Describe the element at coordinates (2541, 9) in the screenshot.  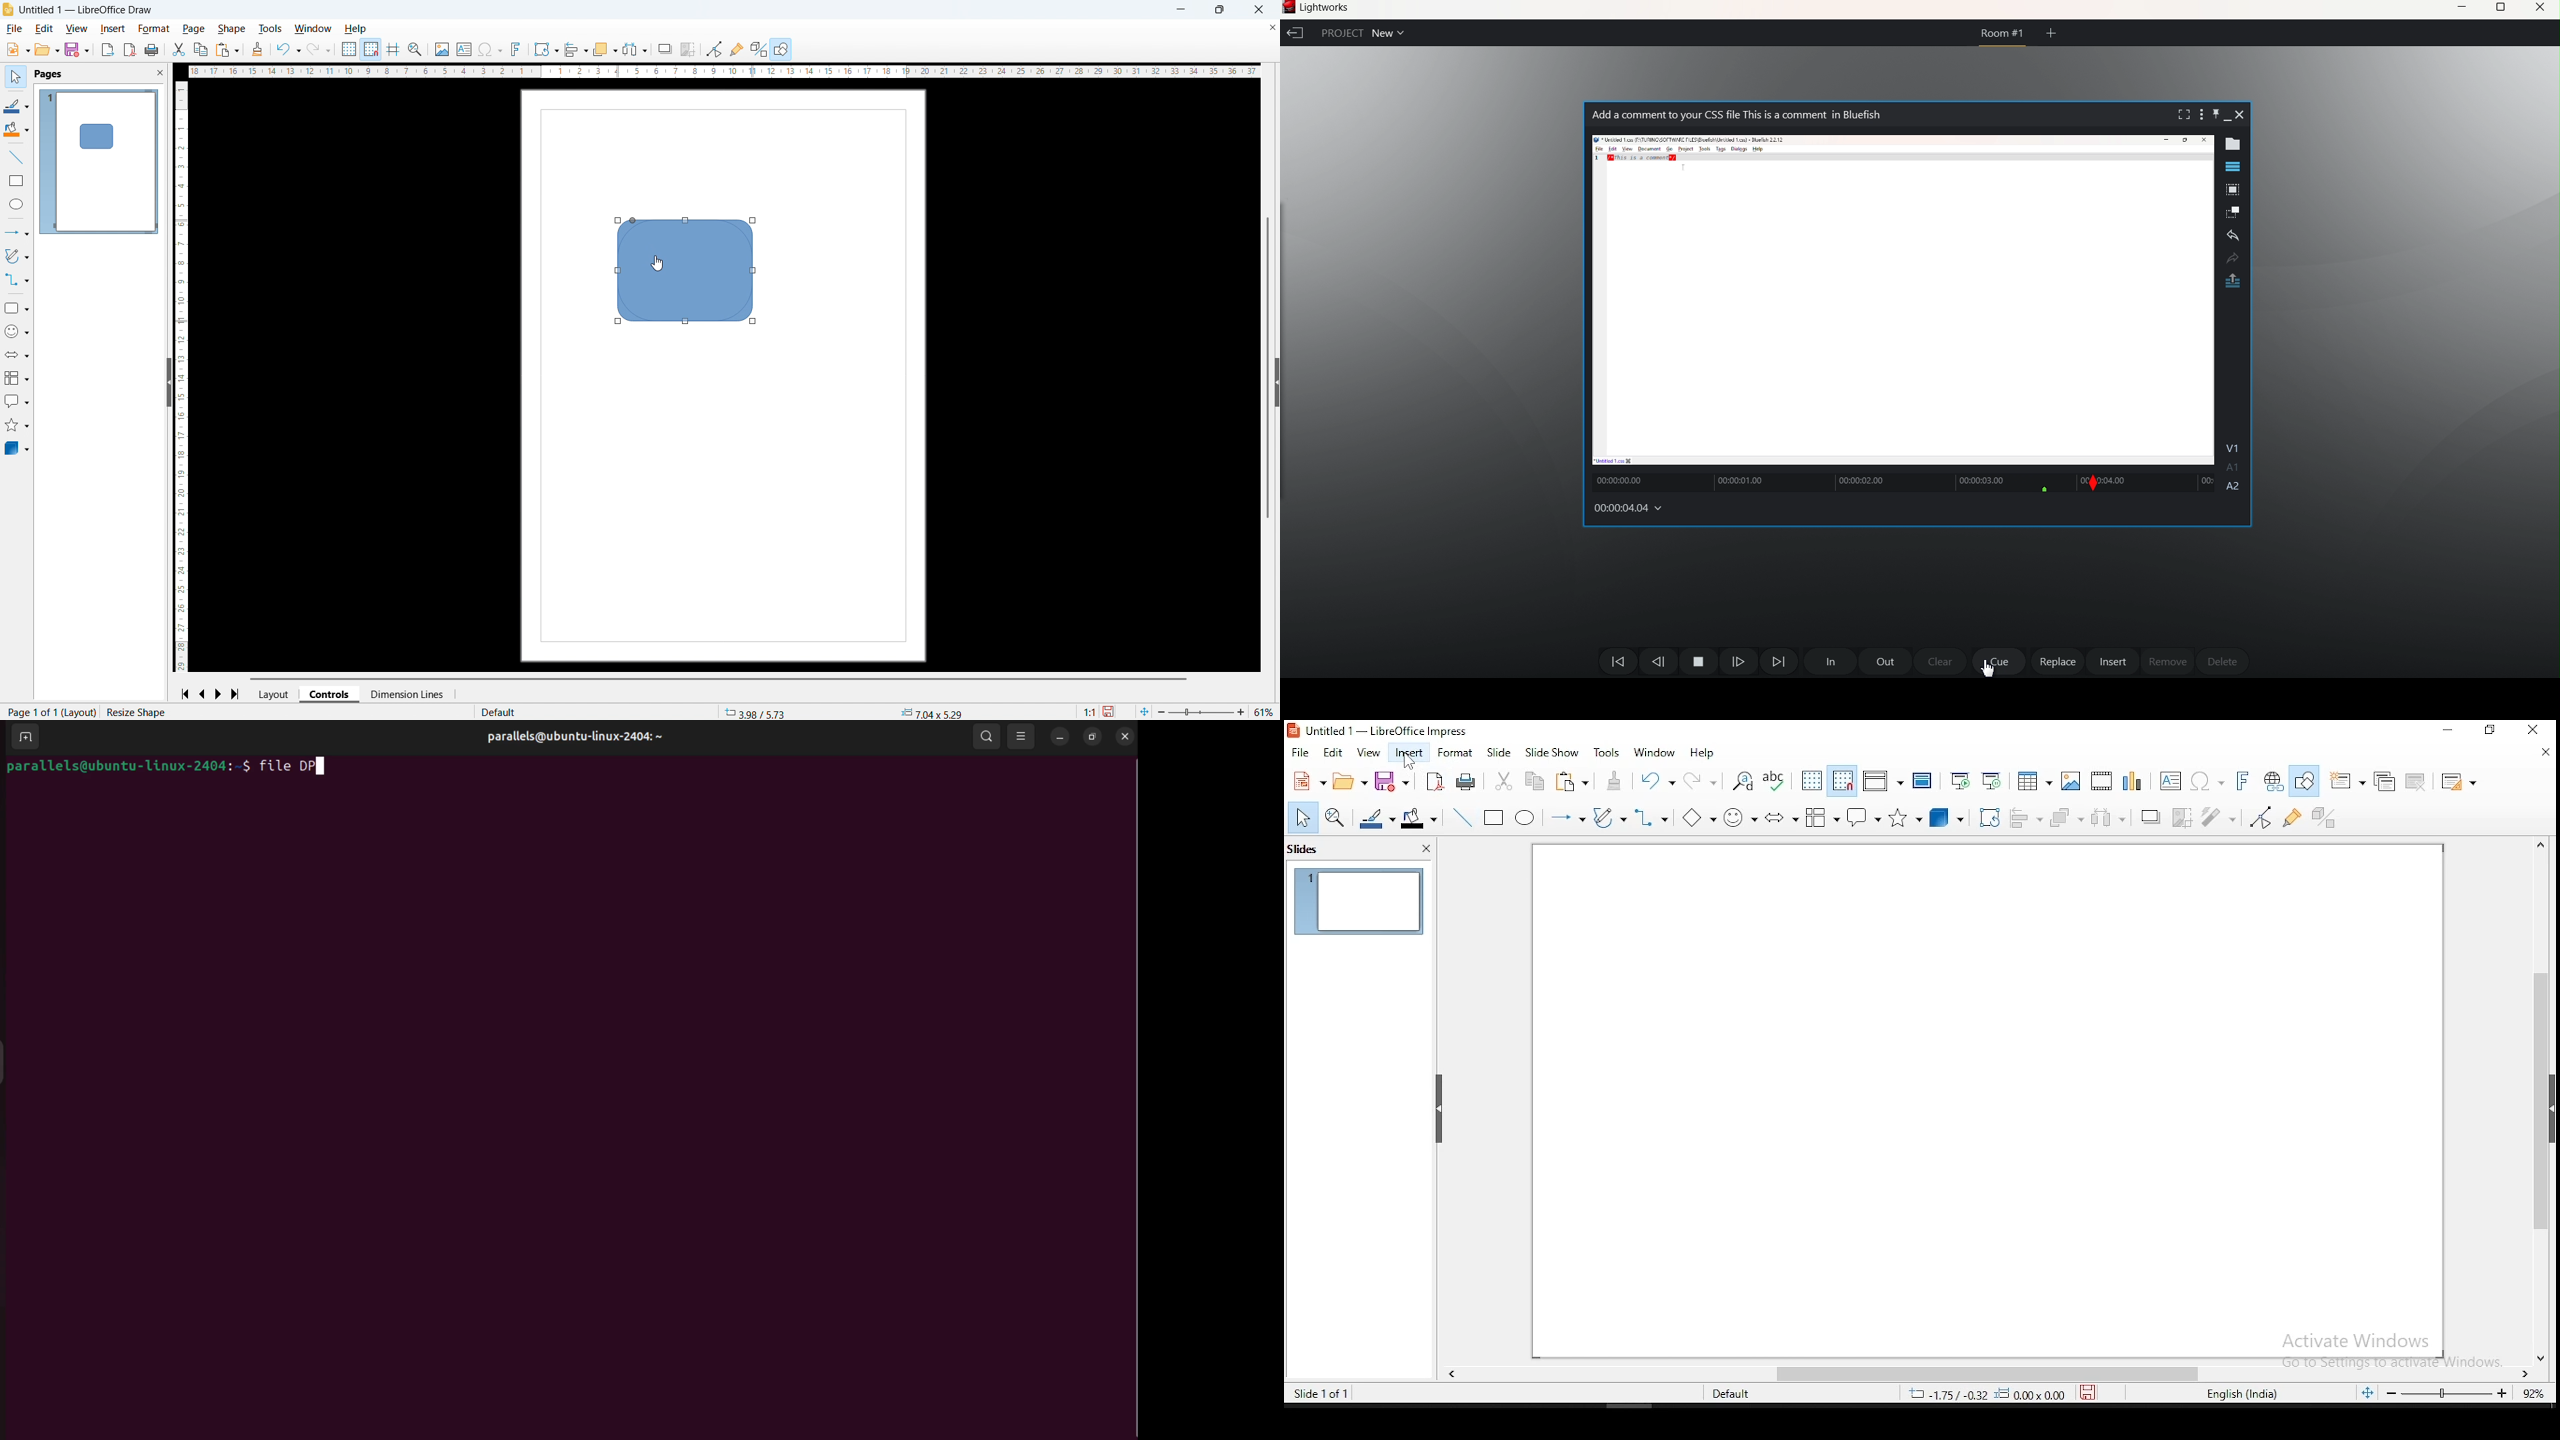
I see `cloe` at that location.